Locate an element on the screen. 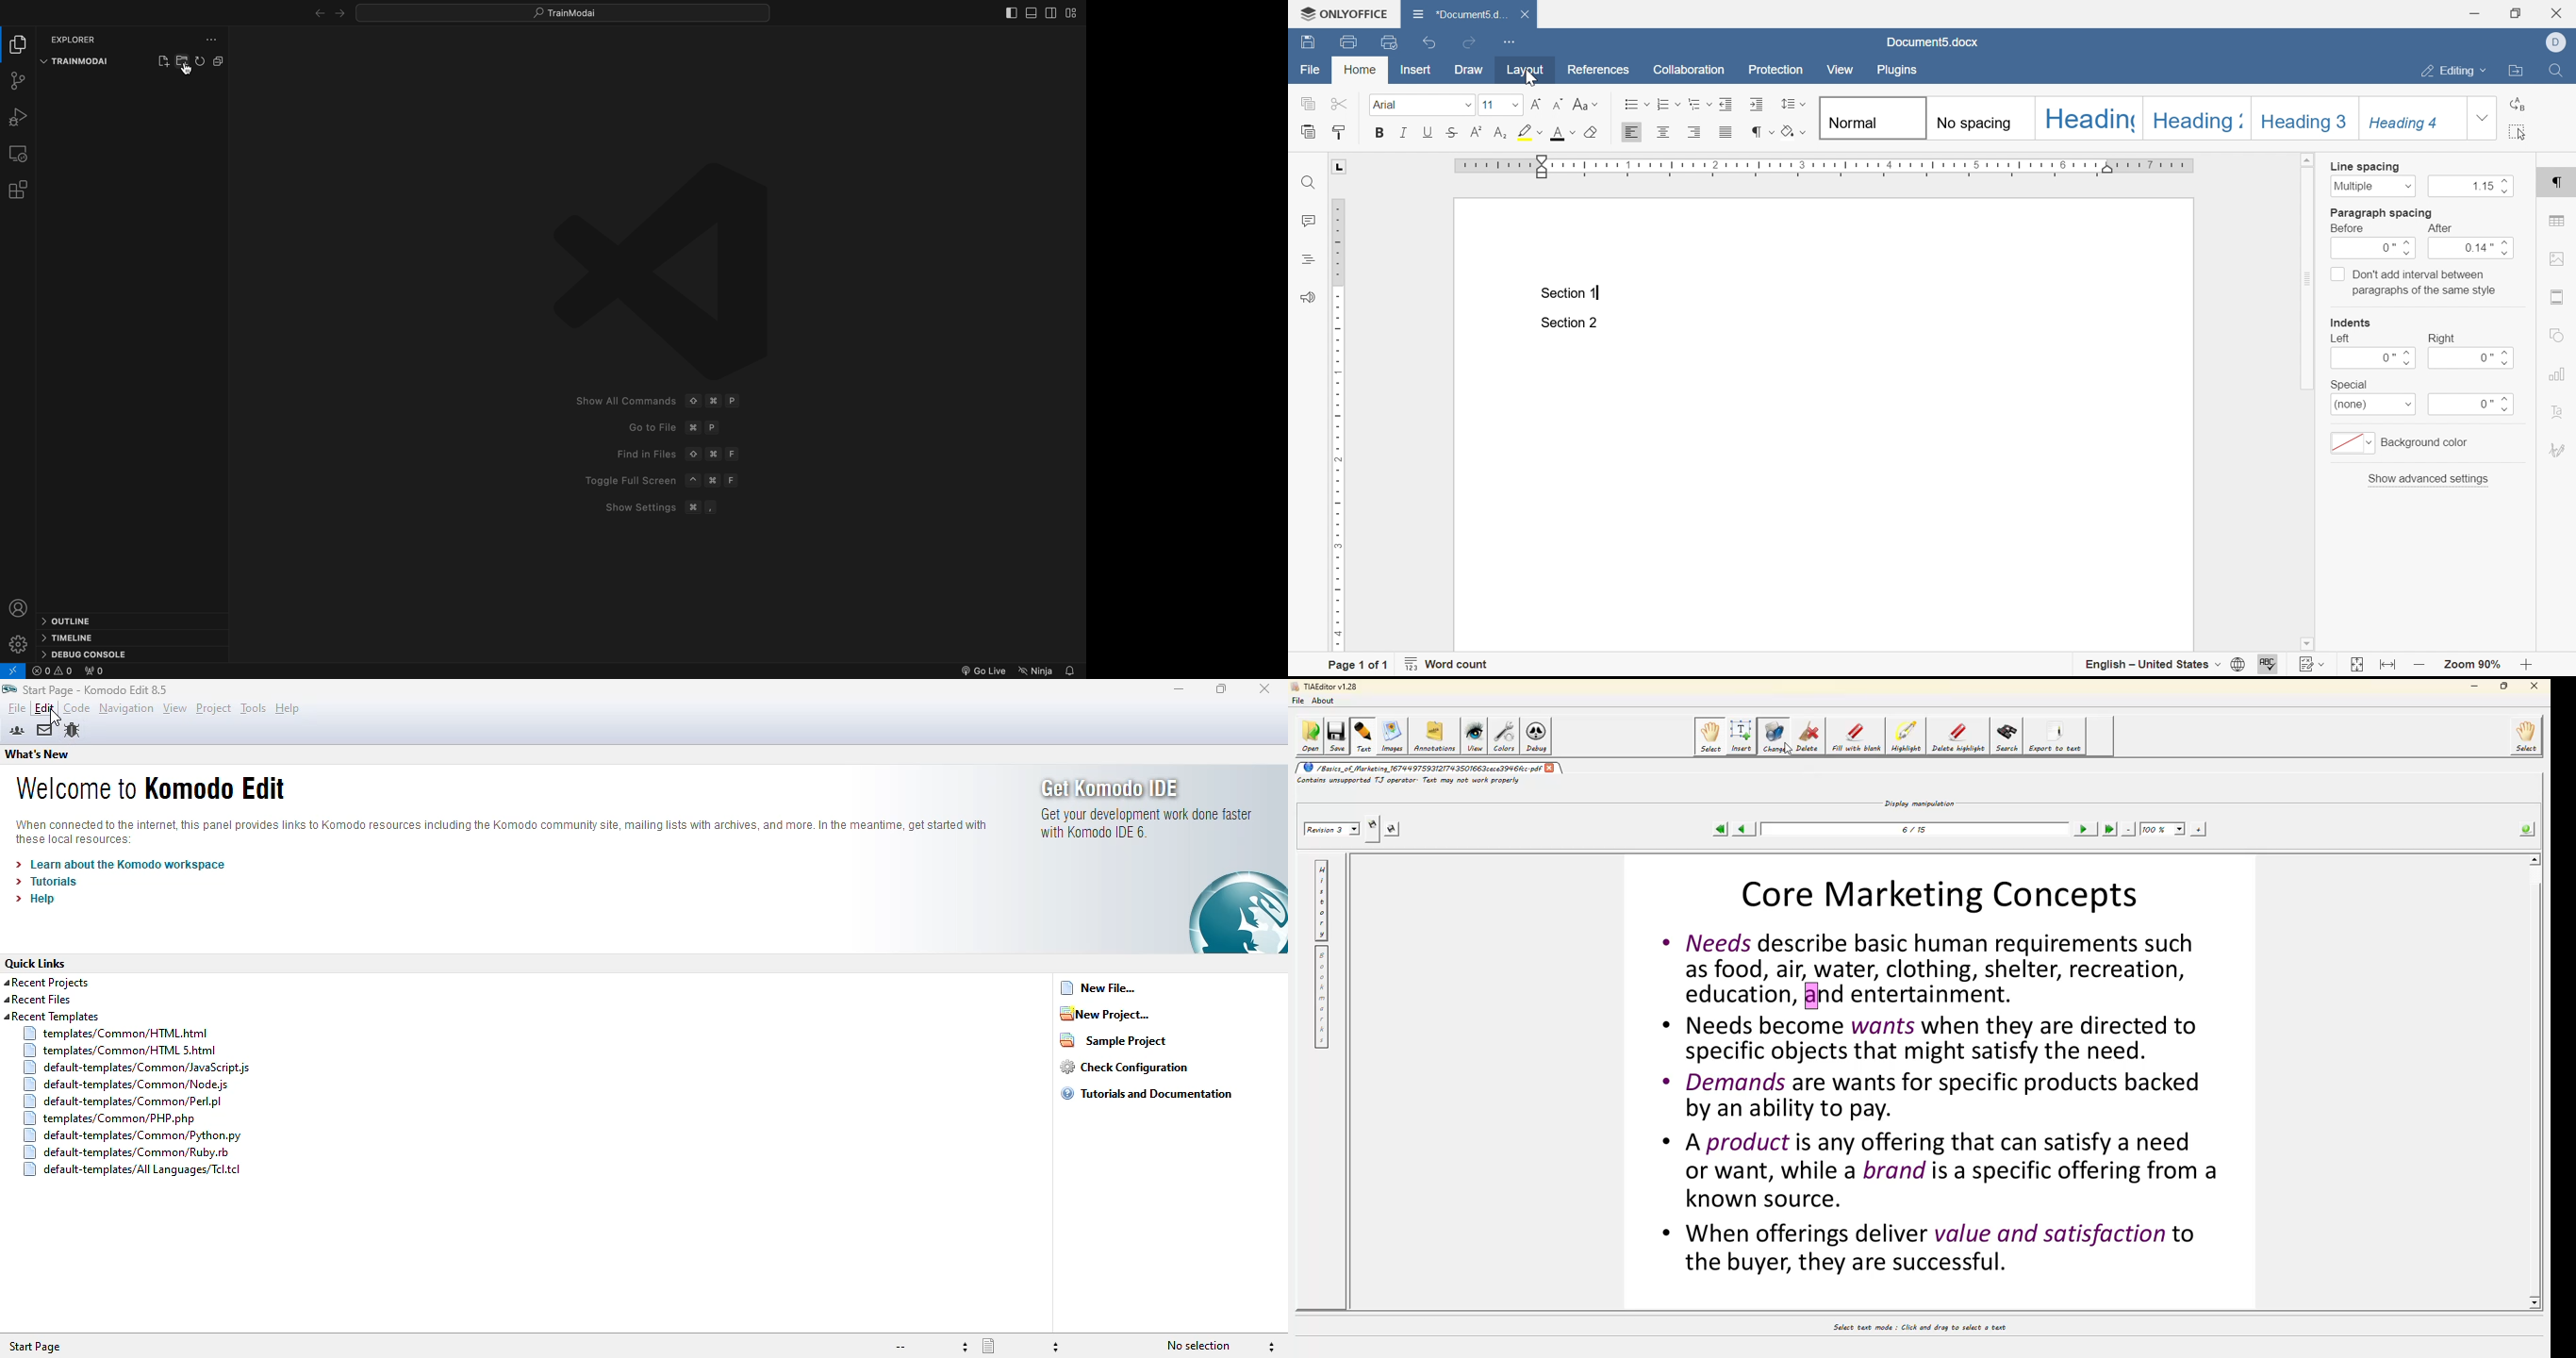 This screenshot has width=2576, height=1372. underline is located at coordinates (1427, 132).